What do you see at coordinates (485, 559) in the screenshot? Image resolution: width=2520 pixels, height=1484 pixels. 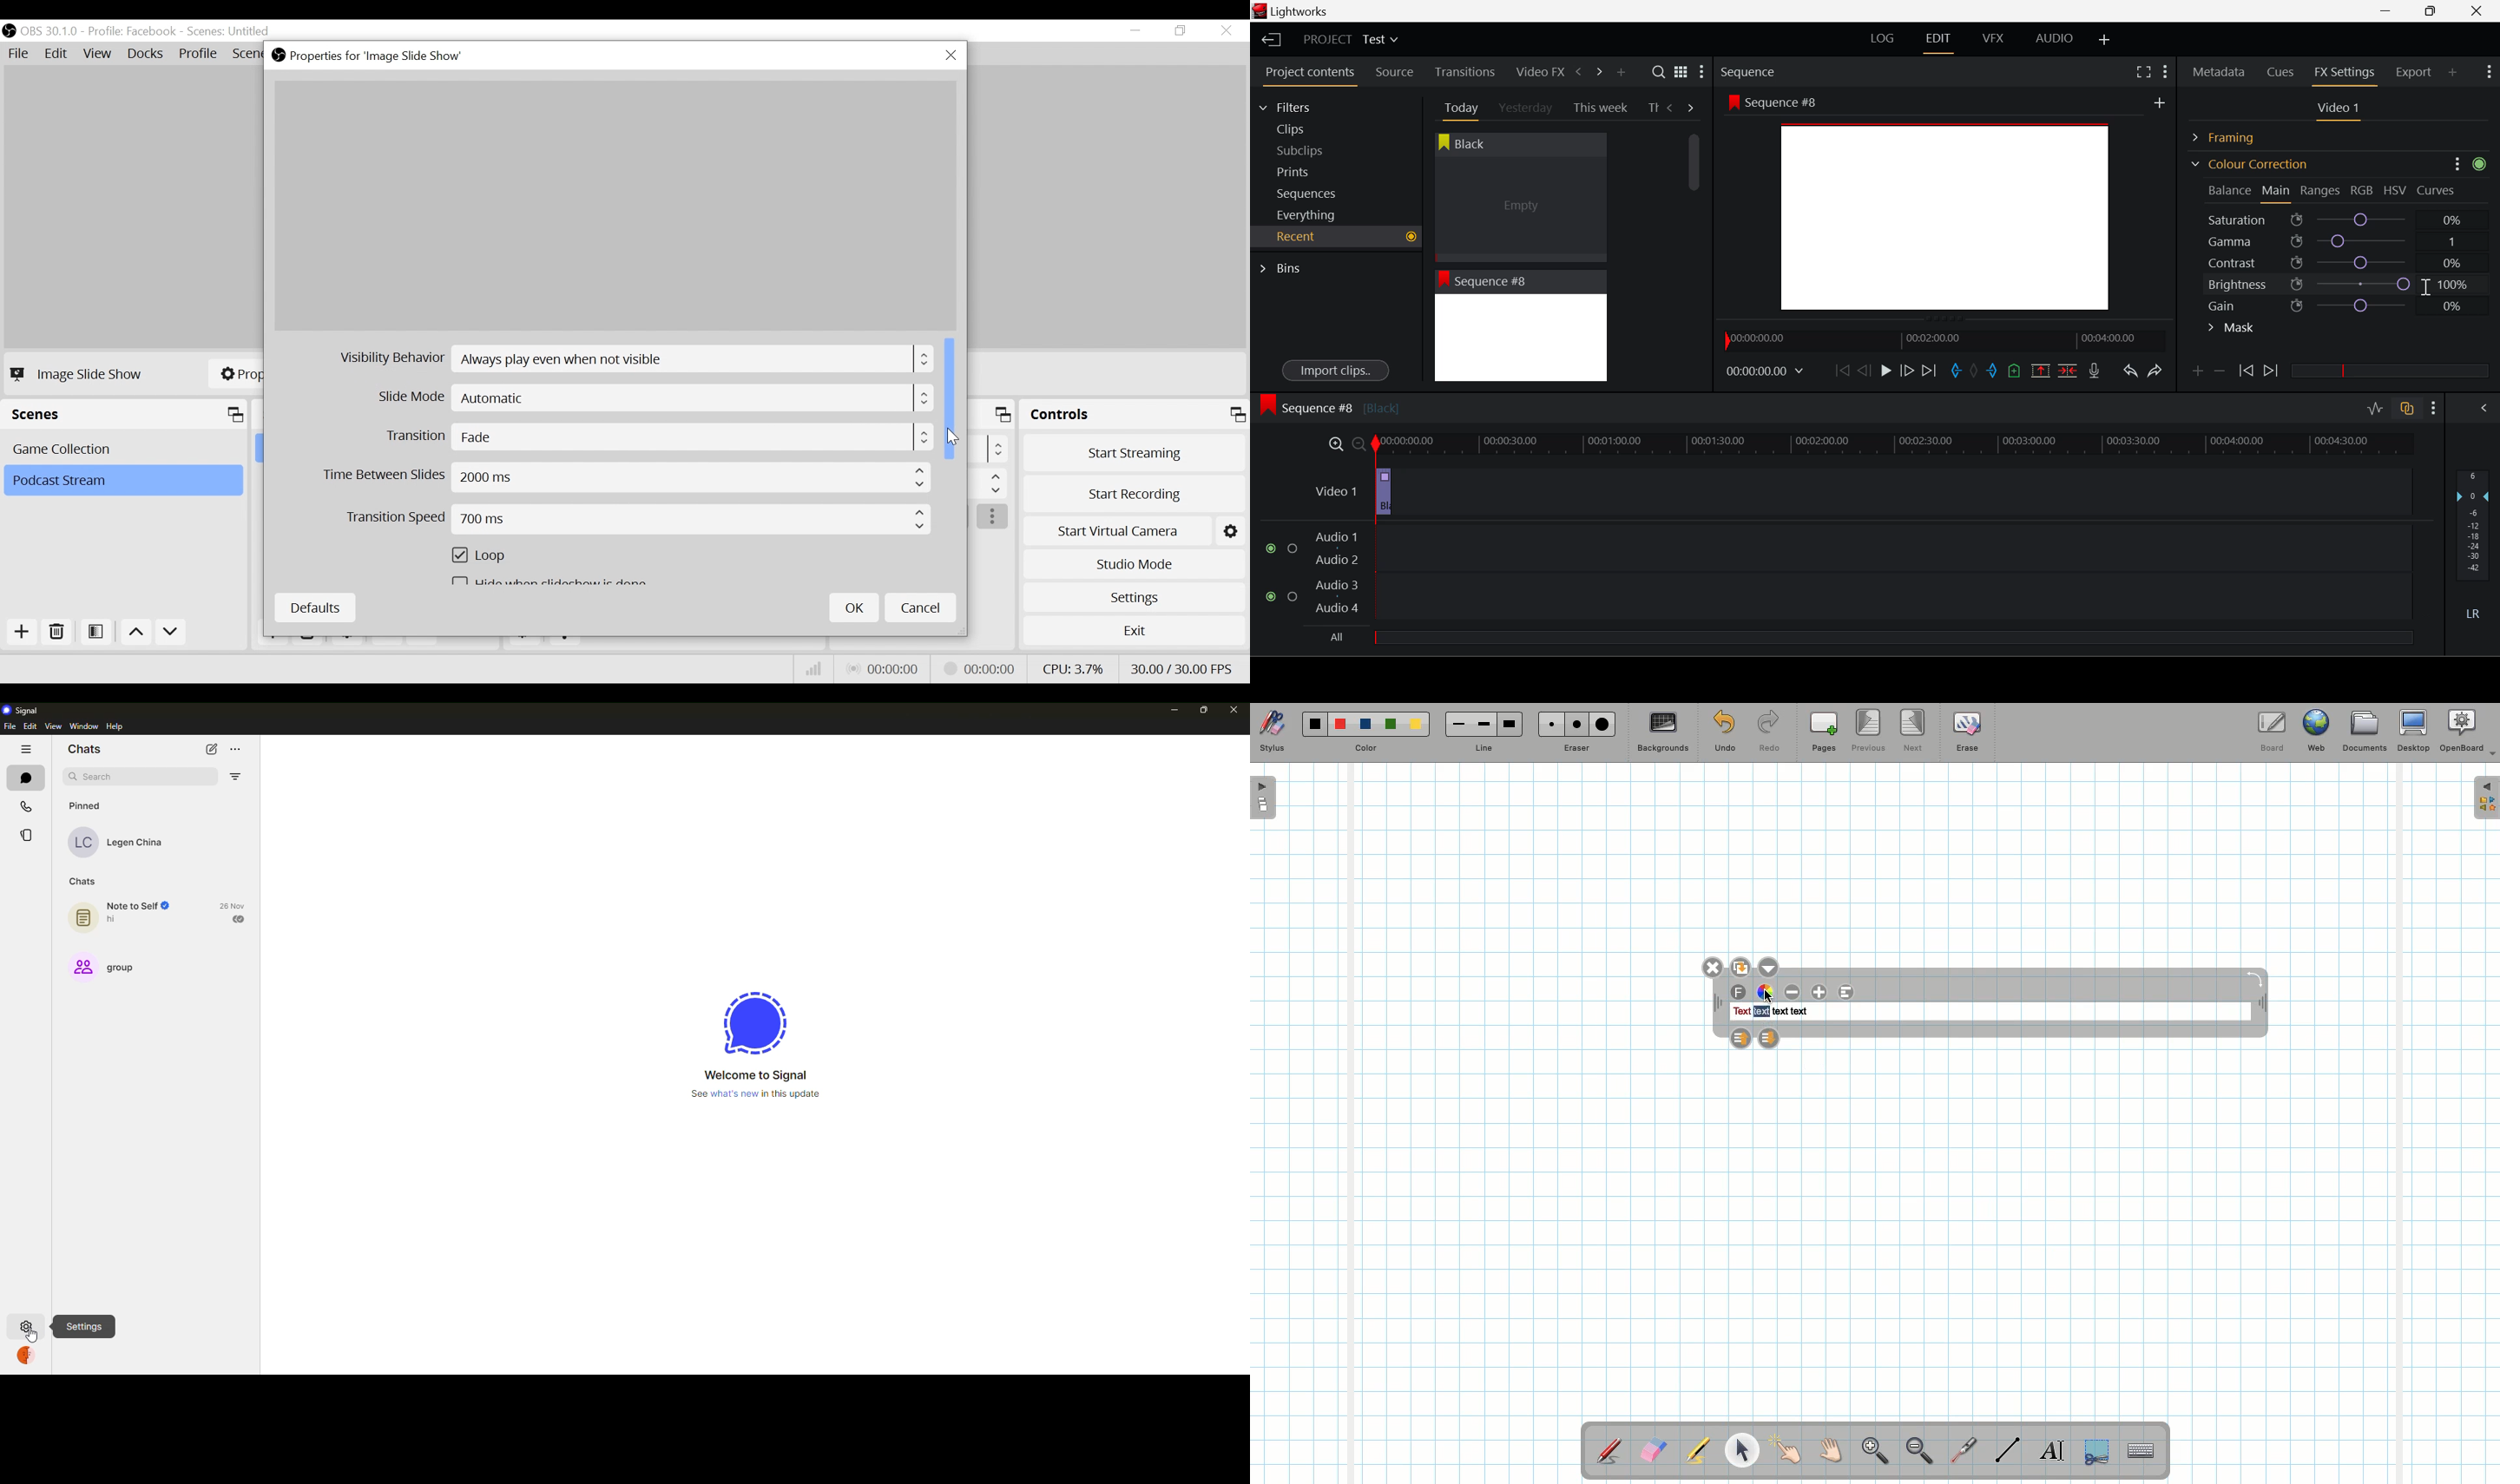 I see `(un)select loop` at bounding box center [485, 559].